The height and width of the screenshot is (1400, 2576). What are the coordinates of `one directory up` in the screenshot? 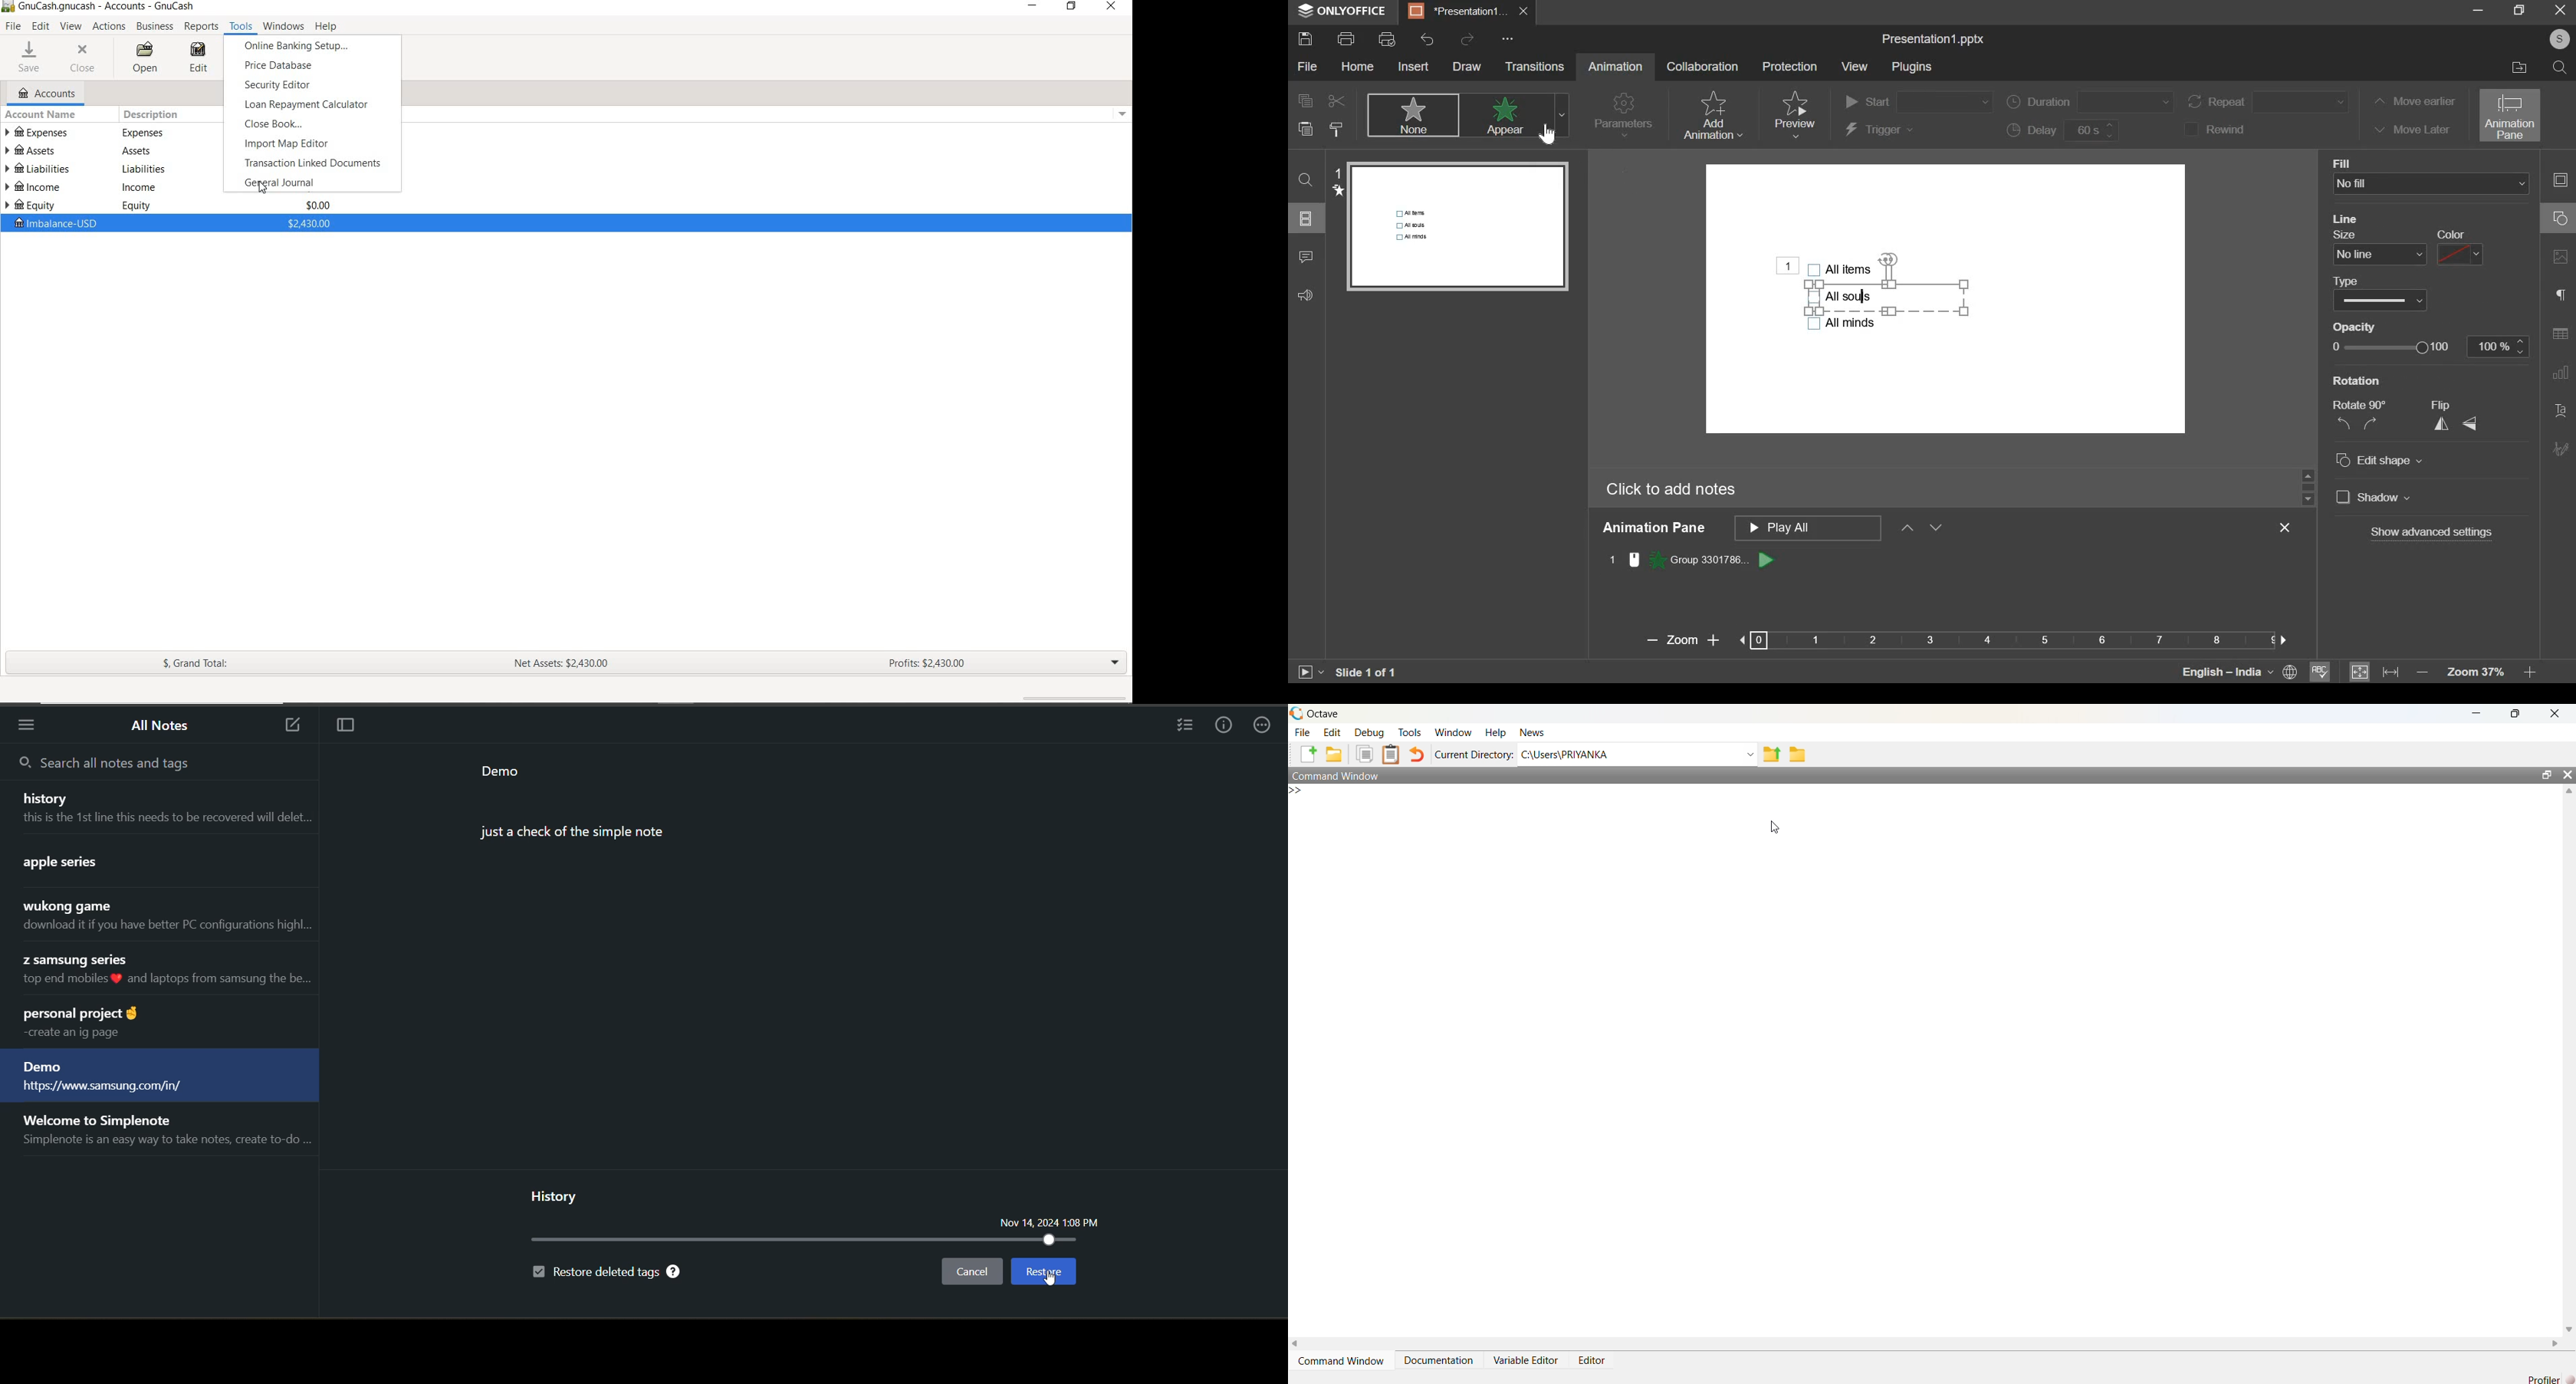 It's located at (1772, 753).